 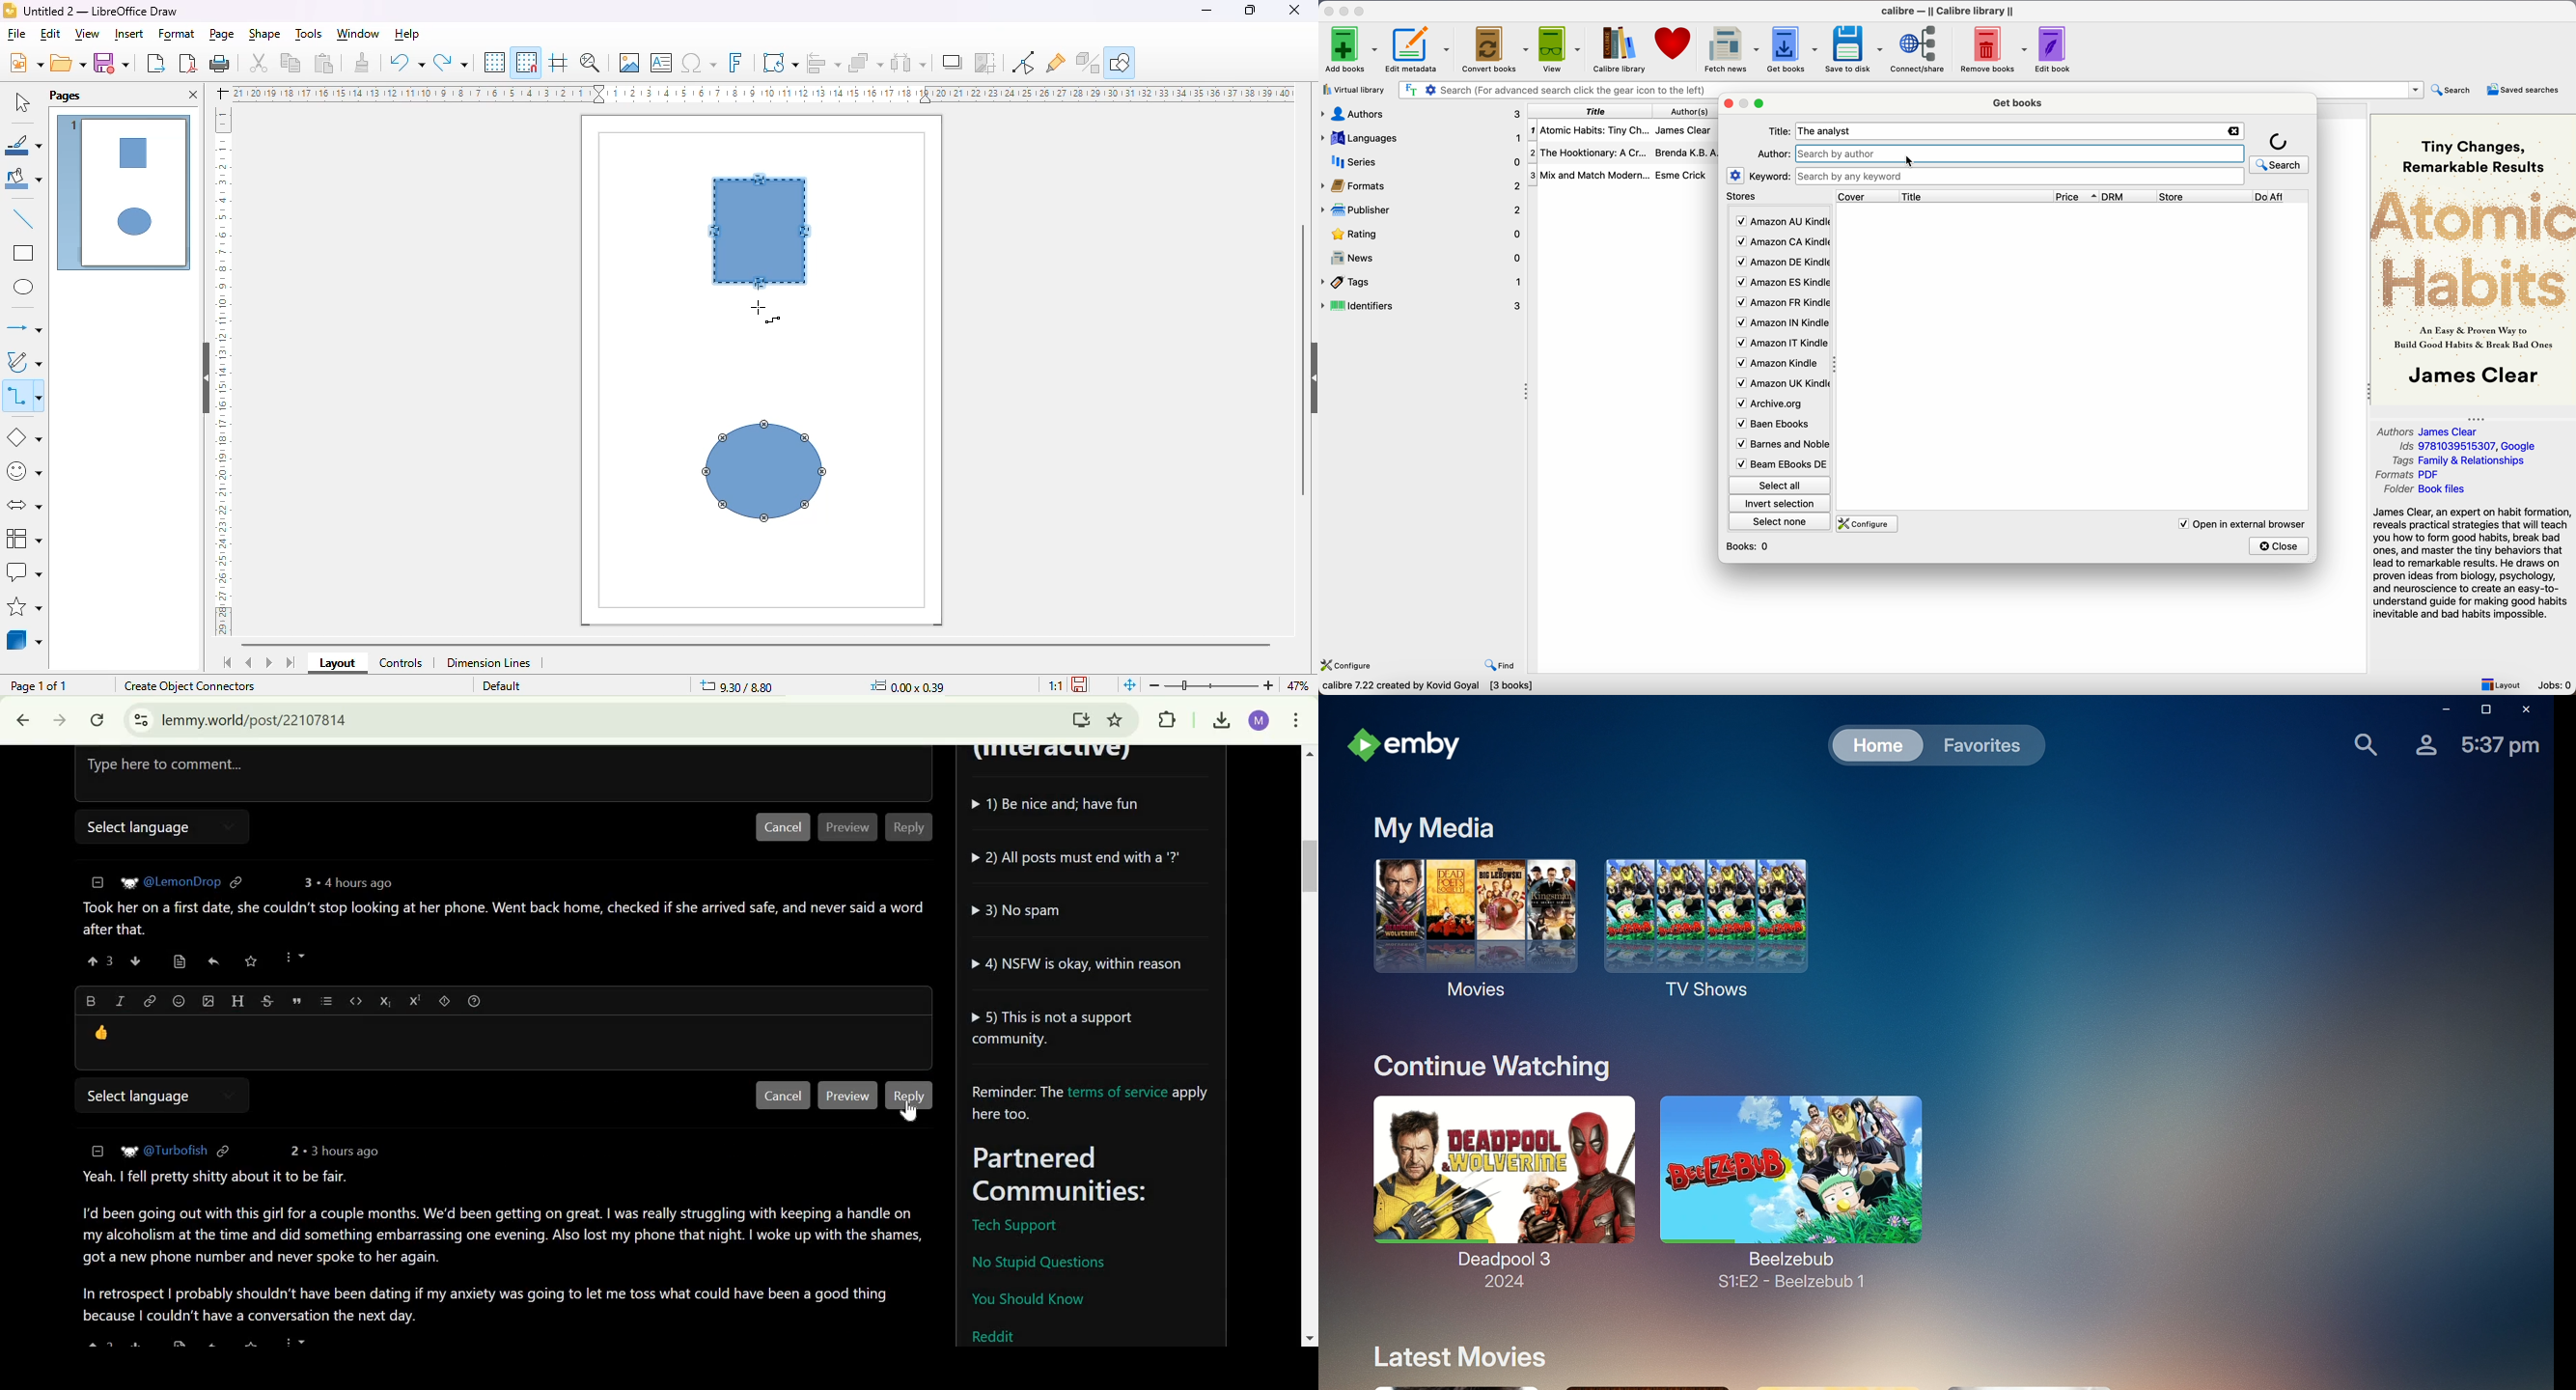 I want to click on close, so click(x=1293, y=10).